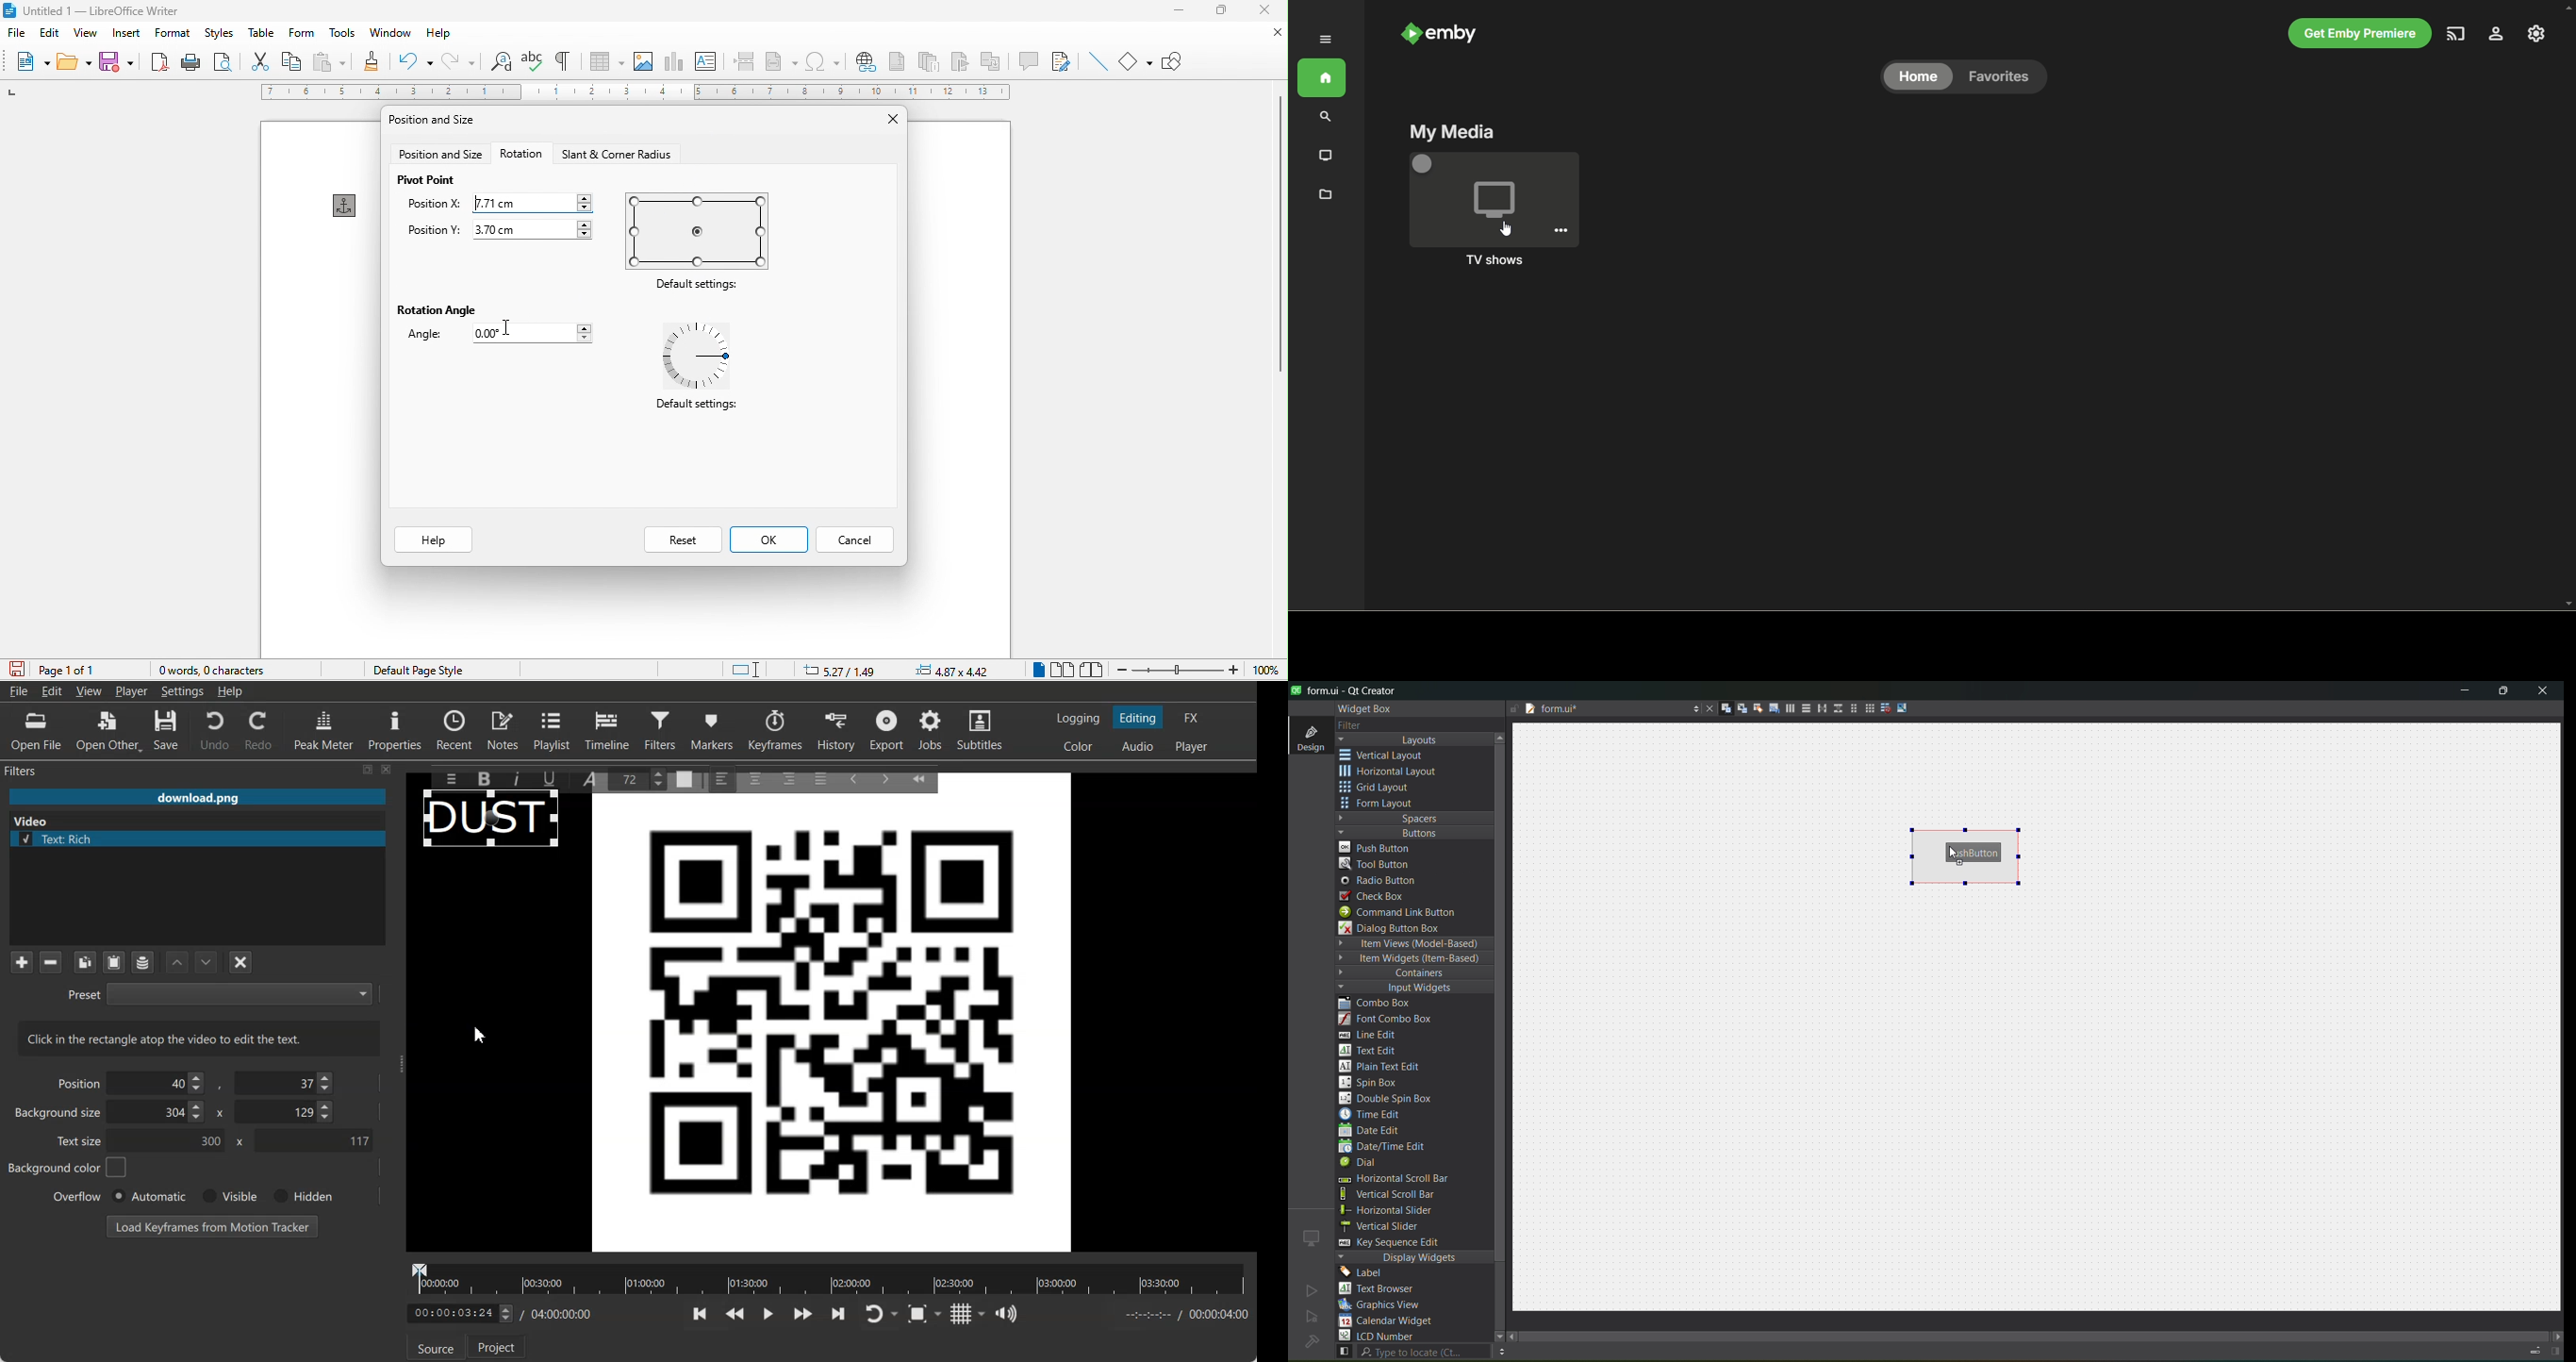 The width and height of the screenshot is (2576, 1372). What do you see at coordinates (1388, 1322) in the screenshot?
I see `calendar` at bounding box center [1388, 1322].